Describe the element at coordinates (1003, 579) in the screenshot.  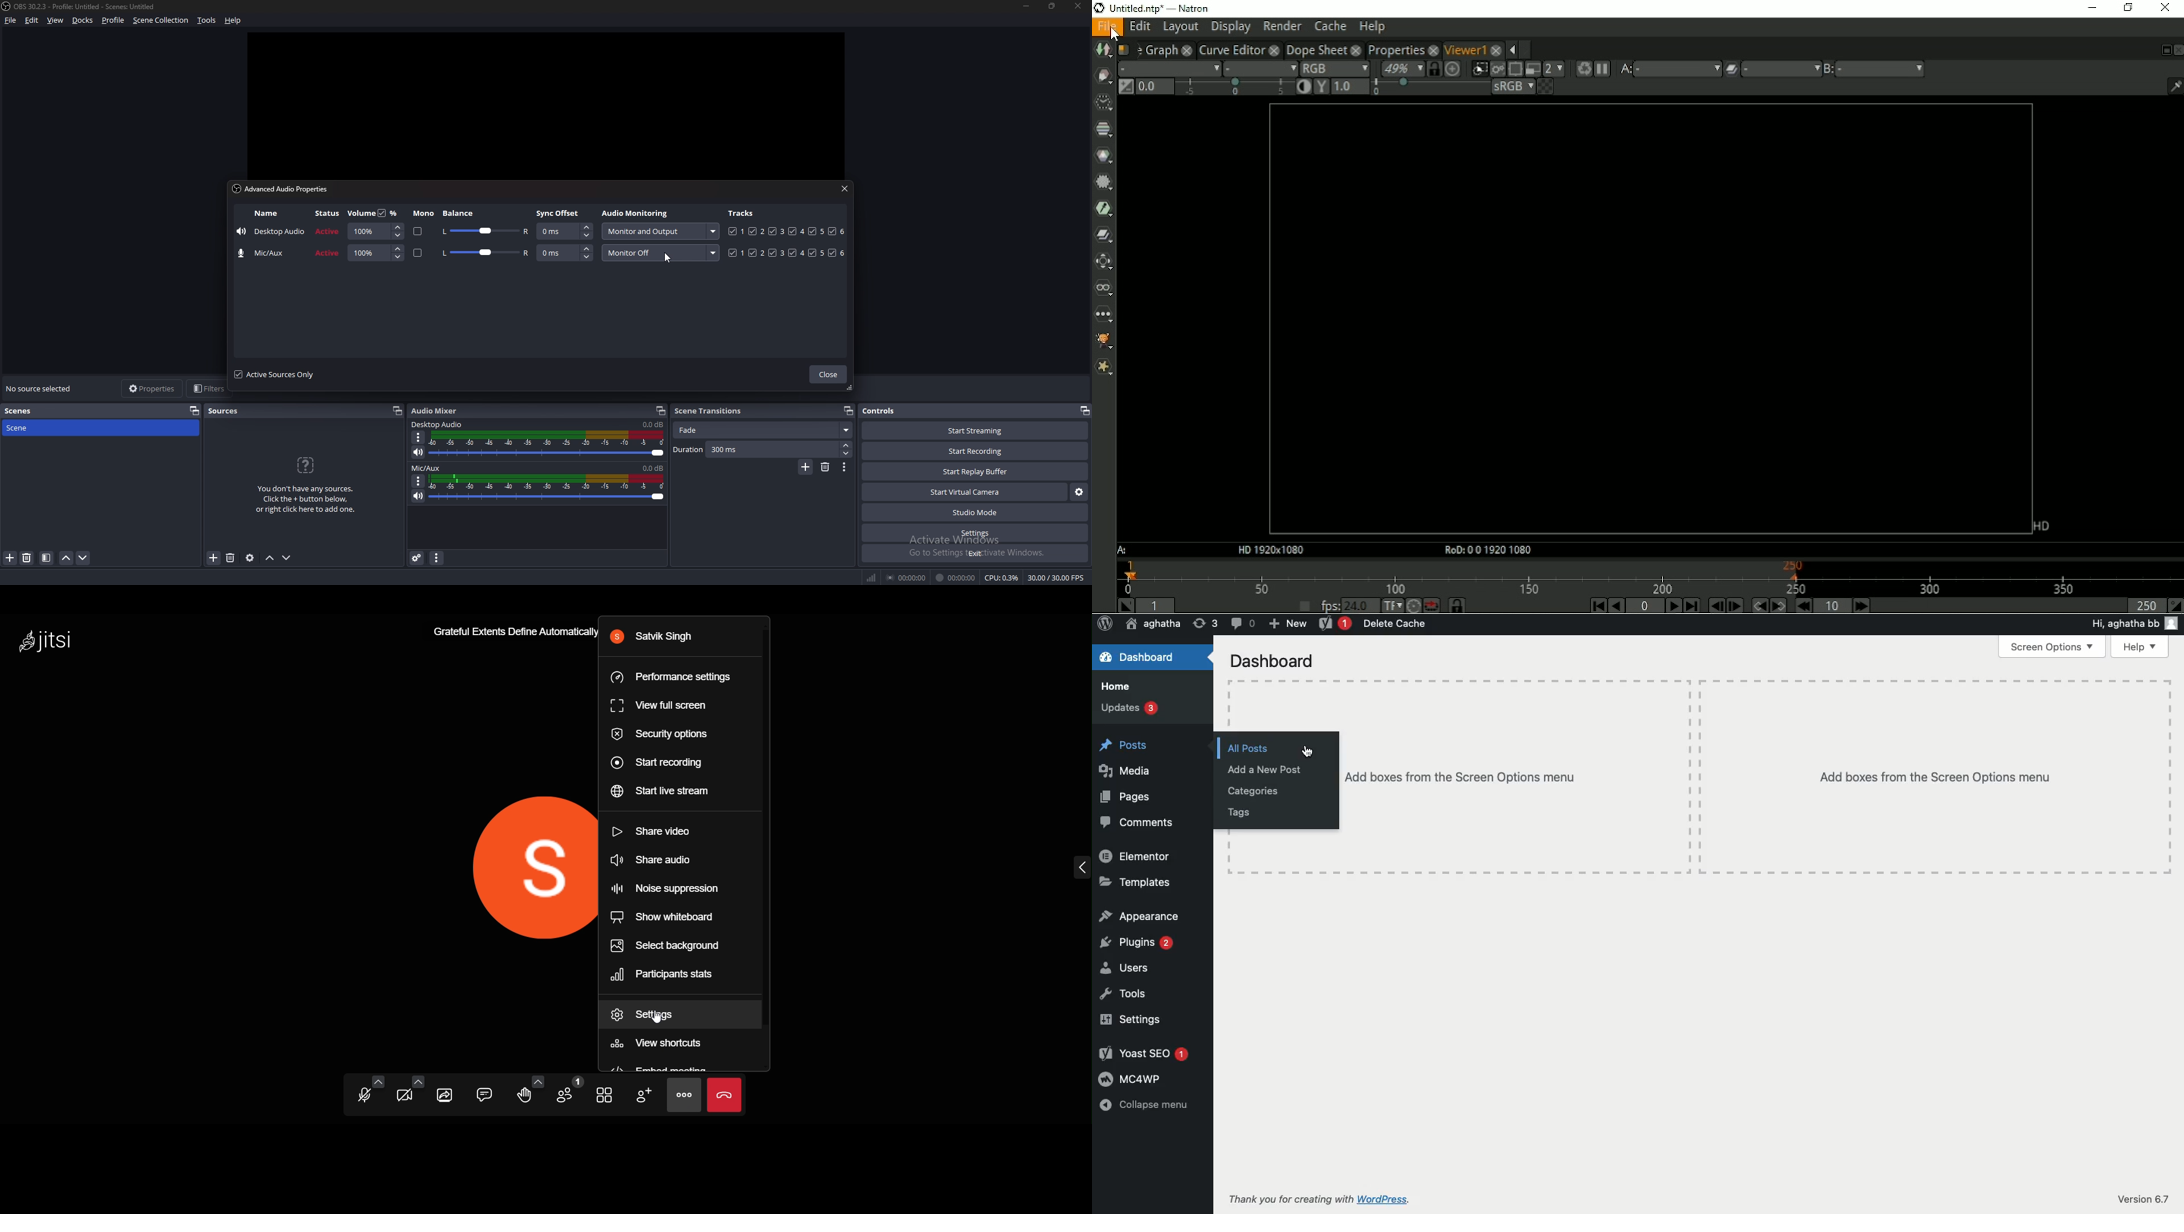
I see `CPU: 0.3%` at that location.